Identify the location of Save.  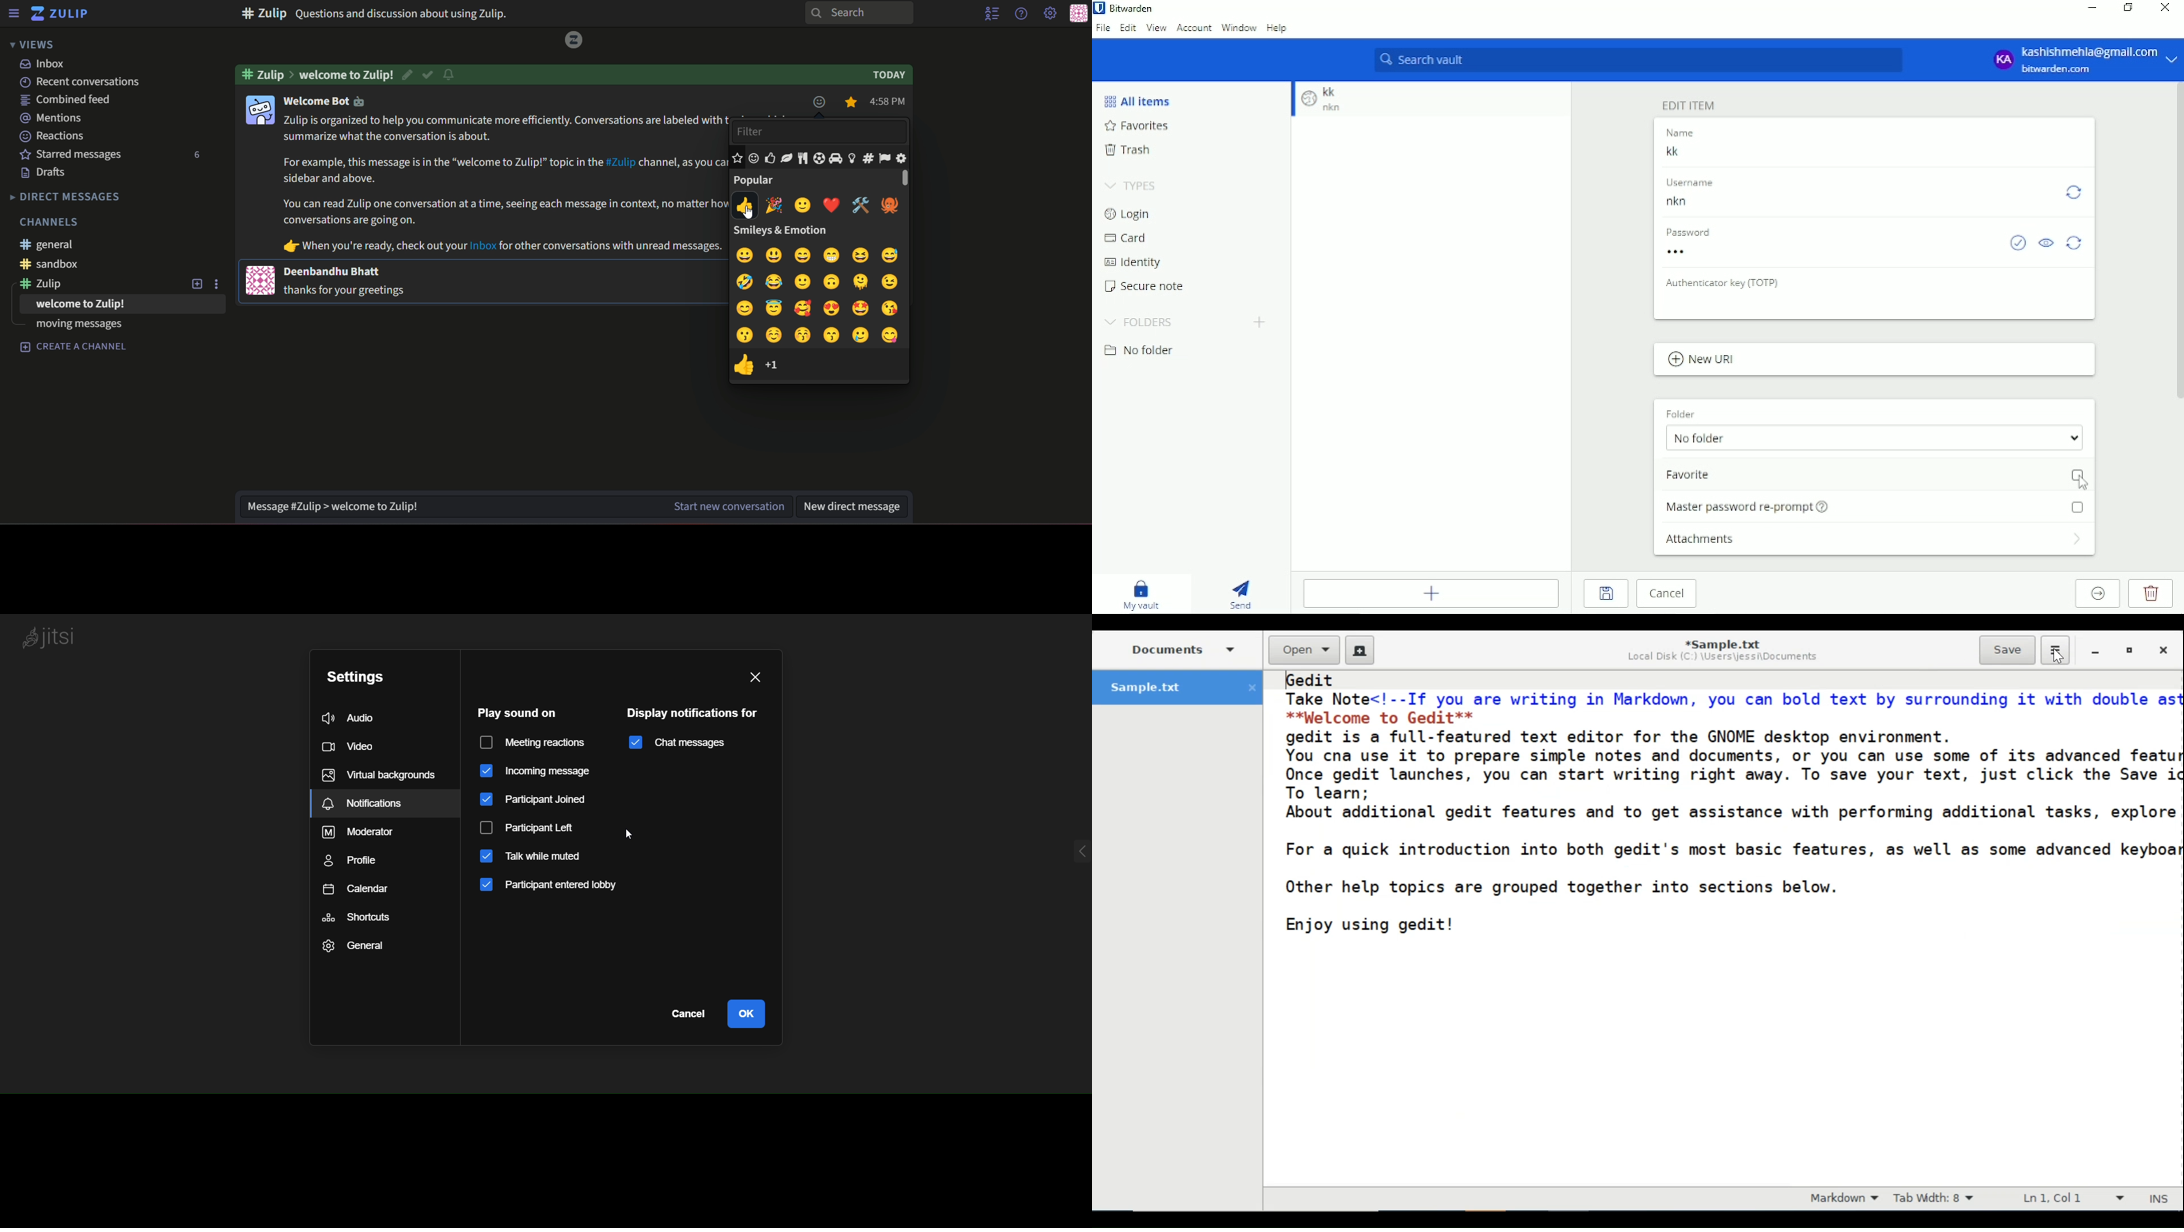
(2007, 650).